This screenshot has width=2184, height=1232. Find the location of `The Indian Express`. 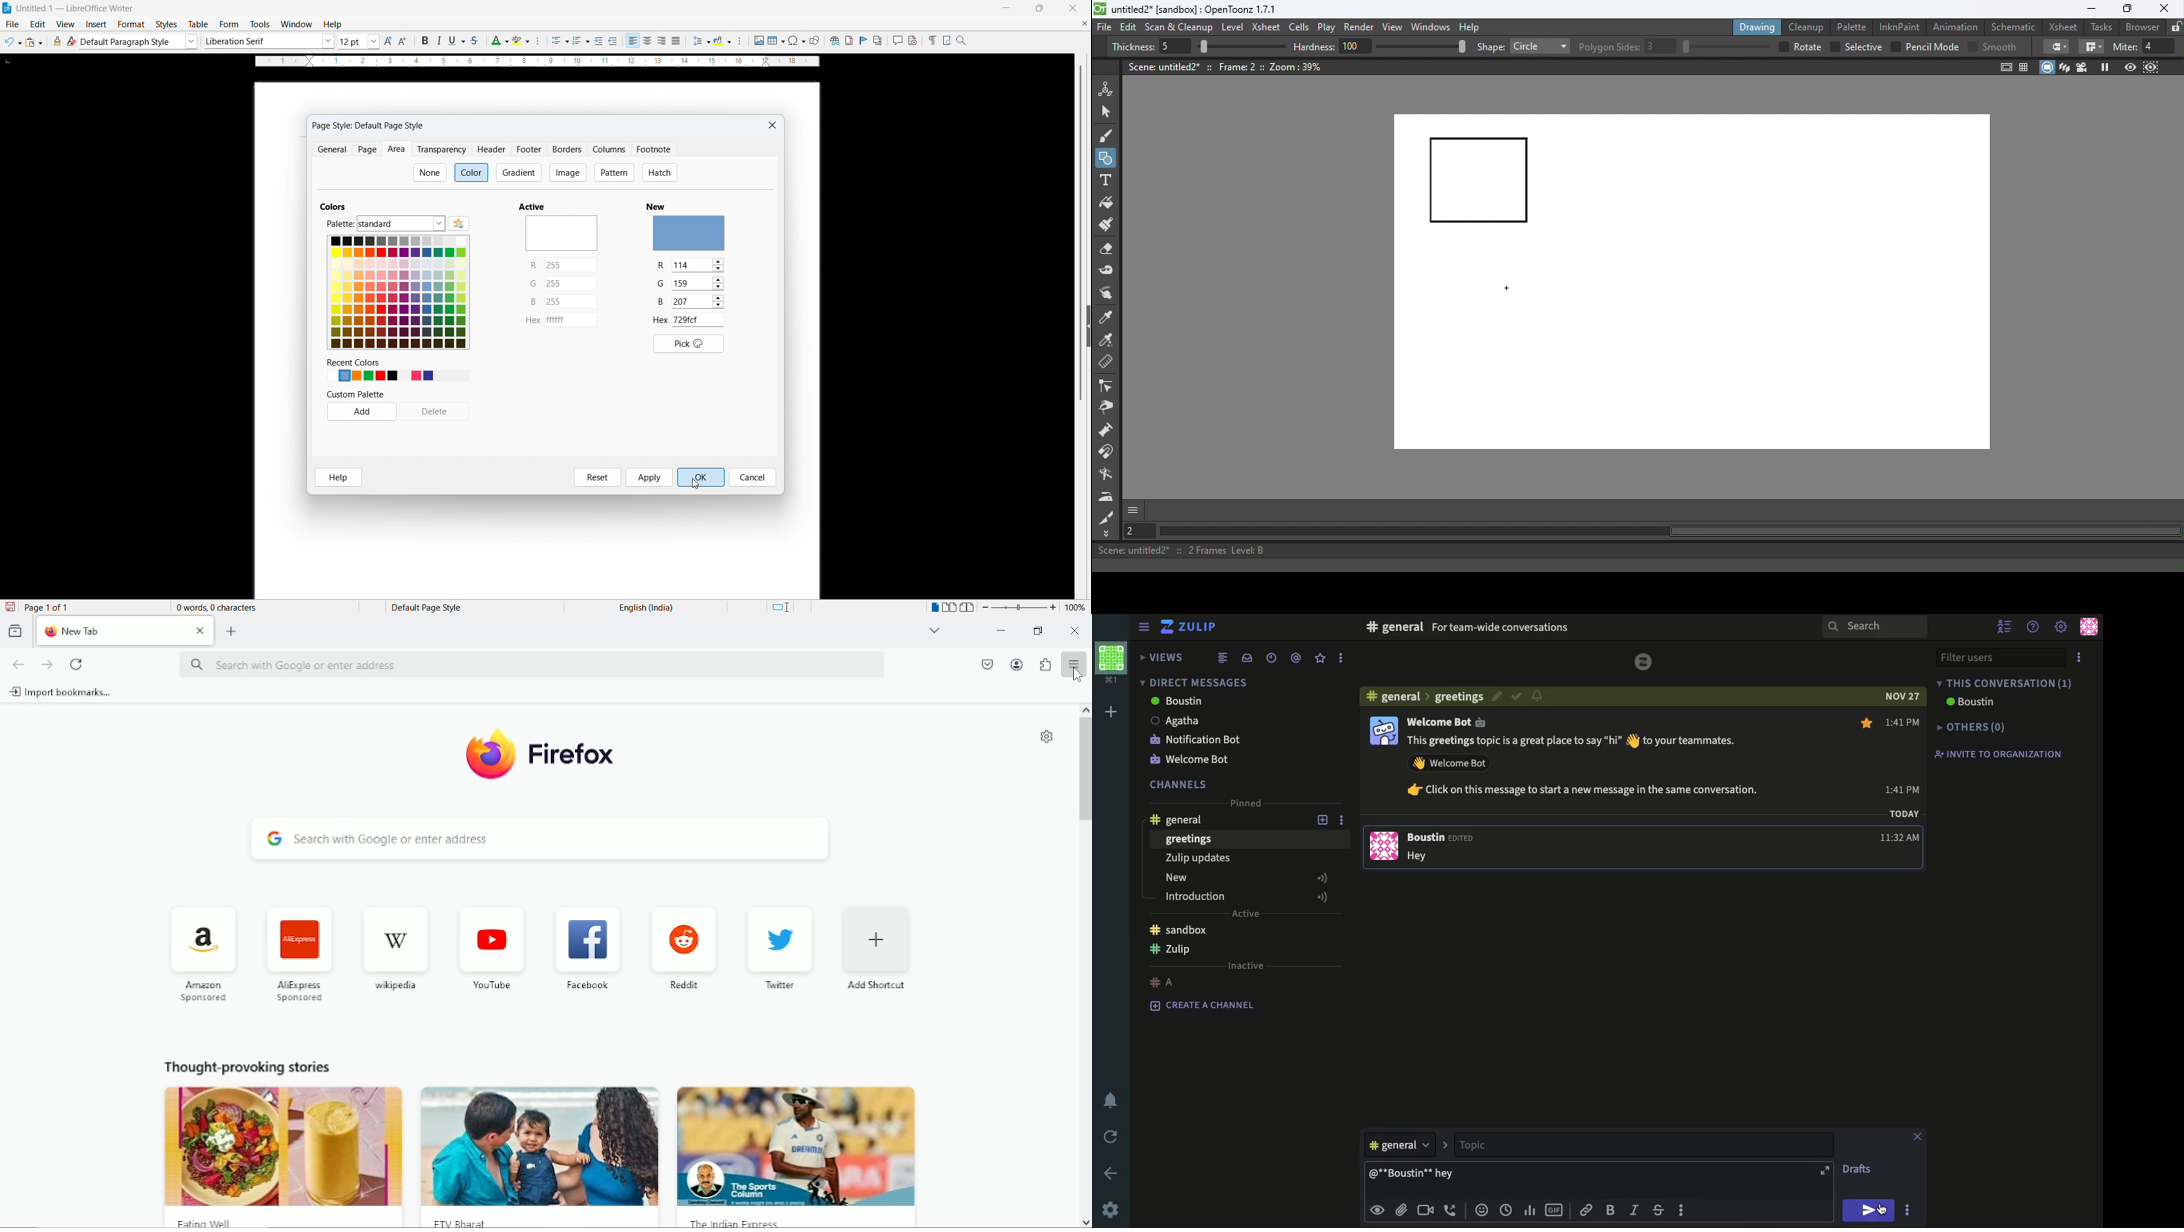

The Indian Express is located at coordinates (796, 1220).